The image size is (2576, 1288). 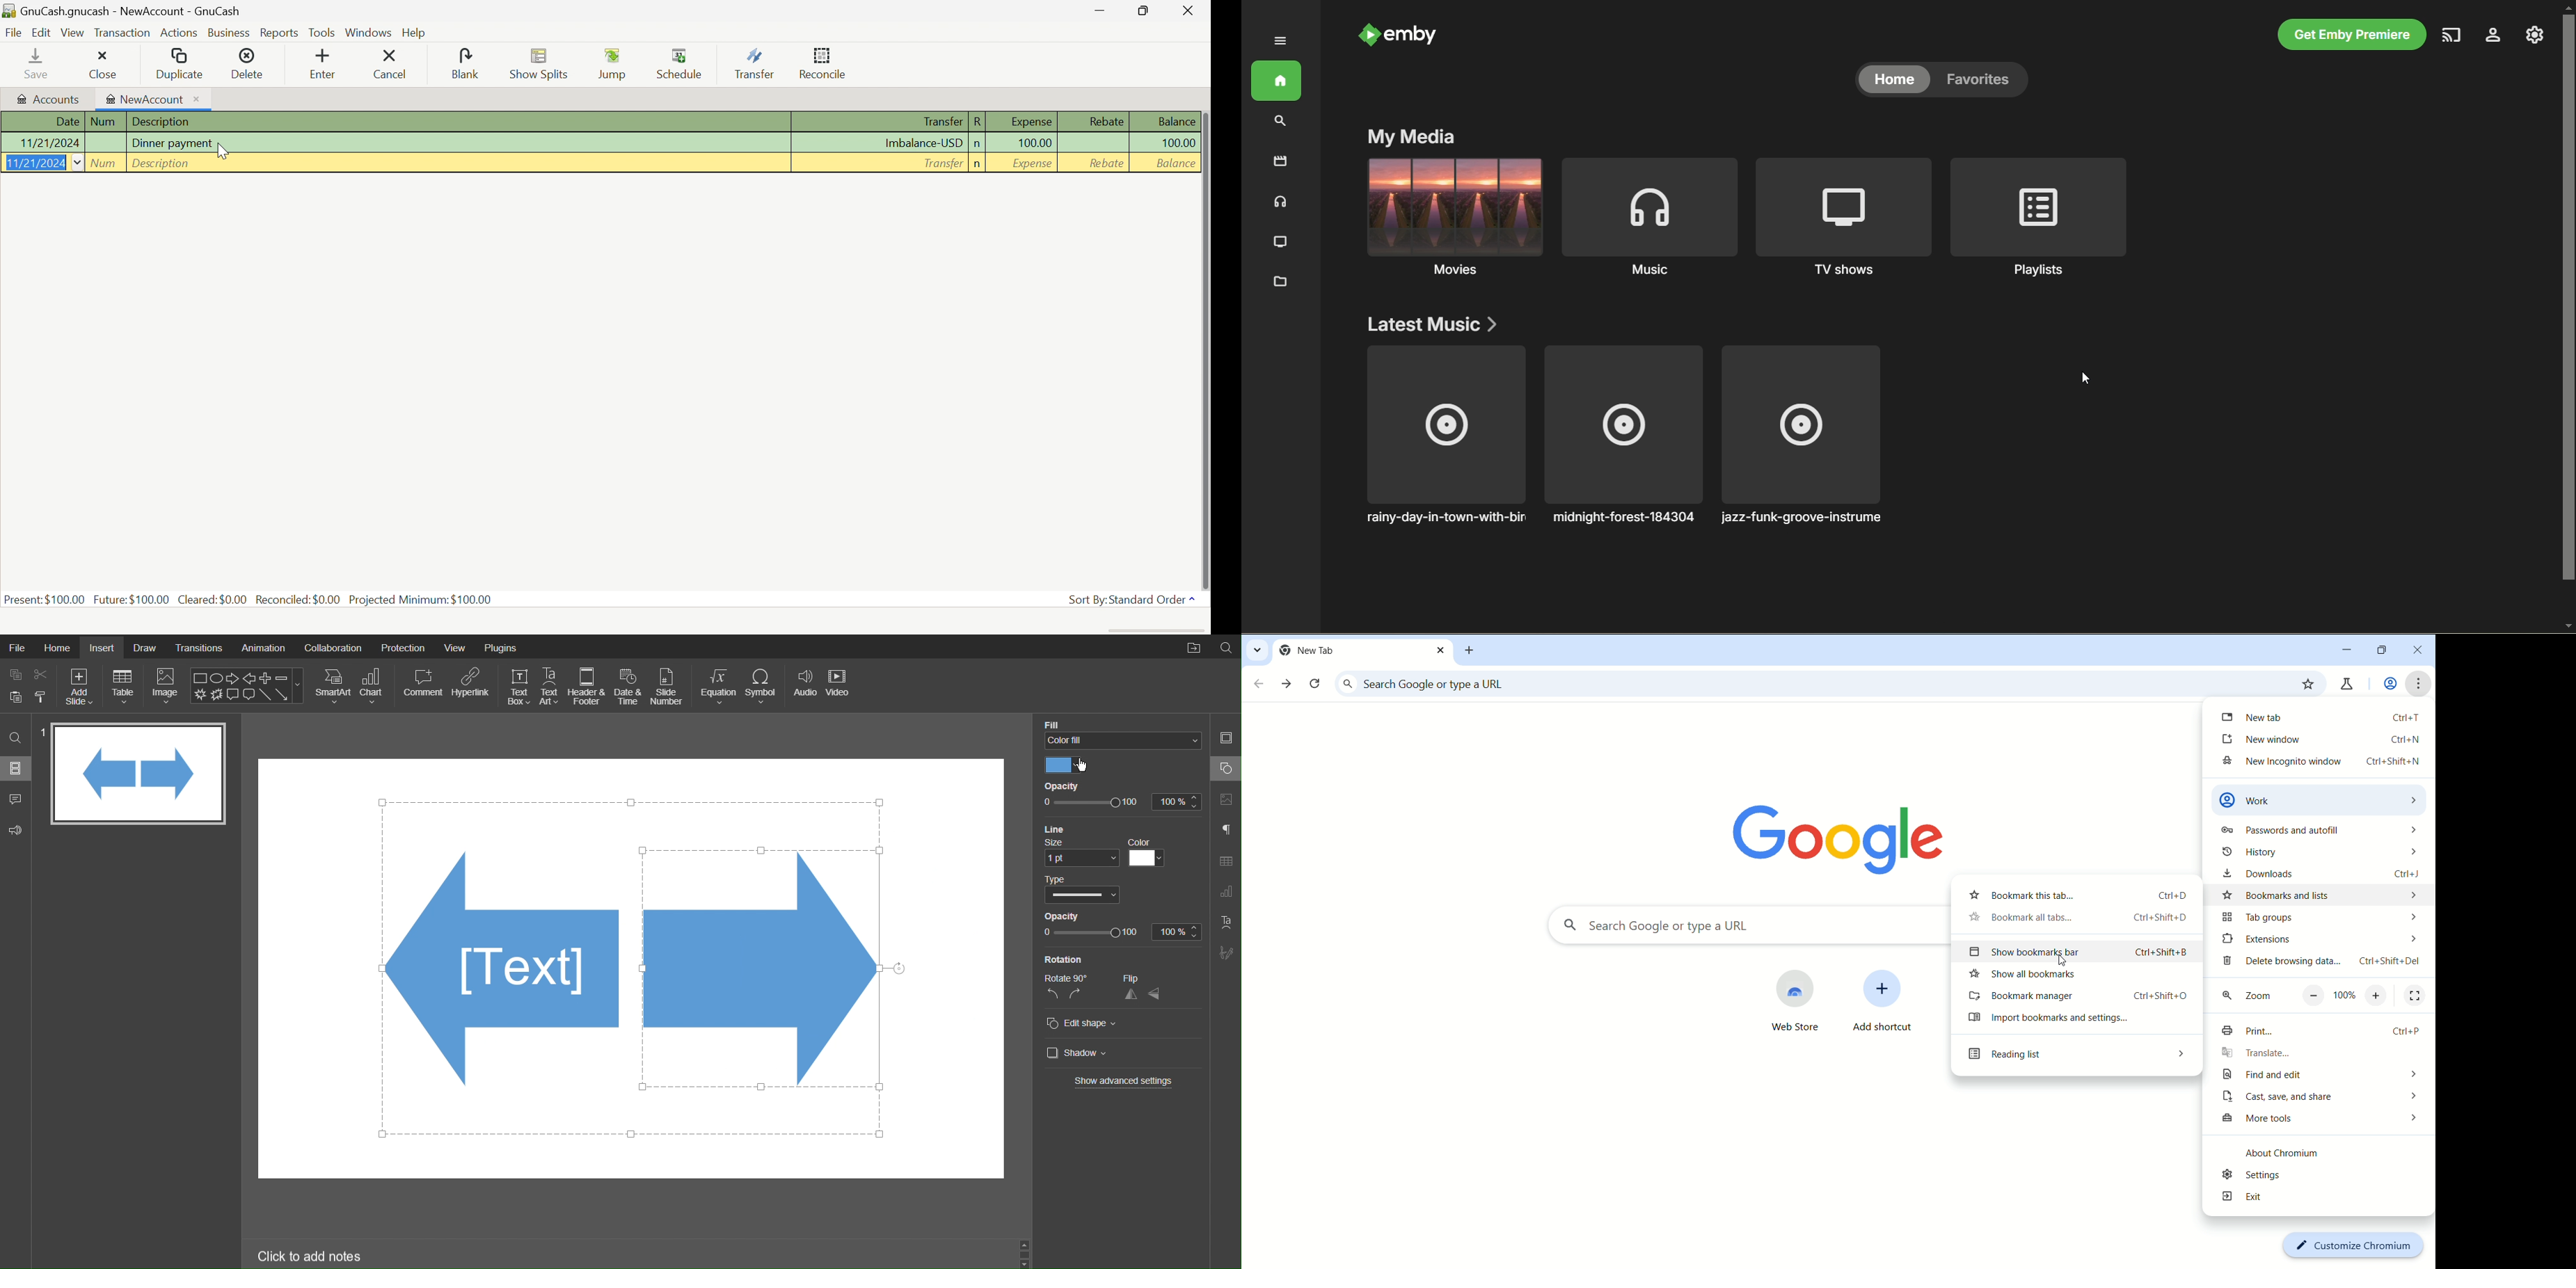 I want to click on work, so click(x=2389, y=685).